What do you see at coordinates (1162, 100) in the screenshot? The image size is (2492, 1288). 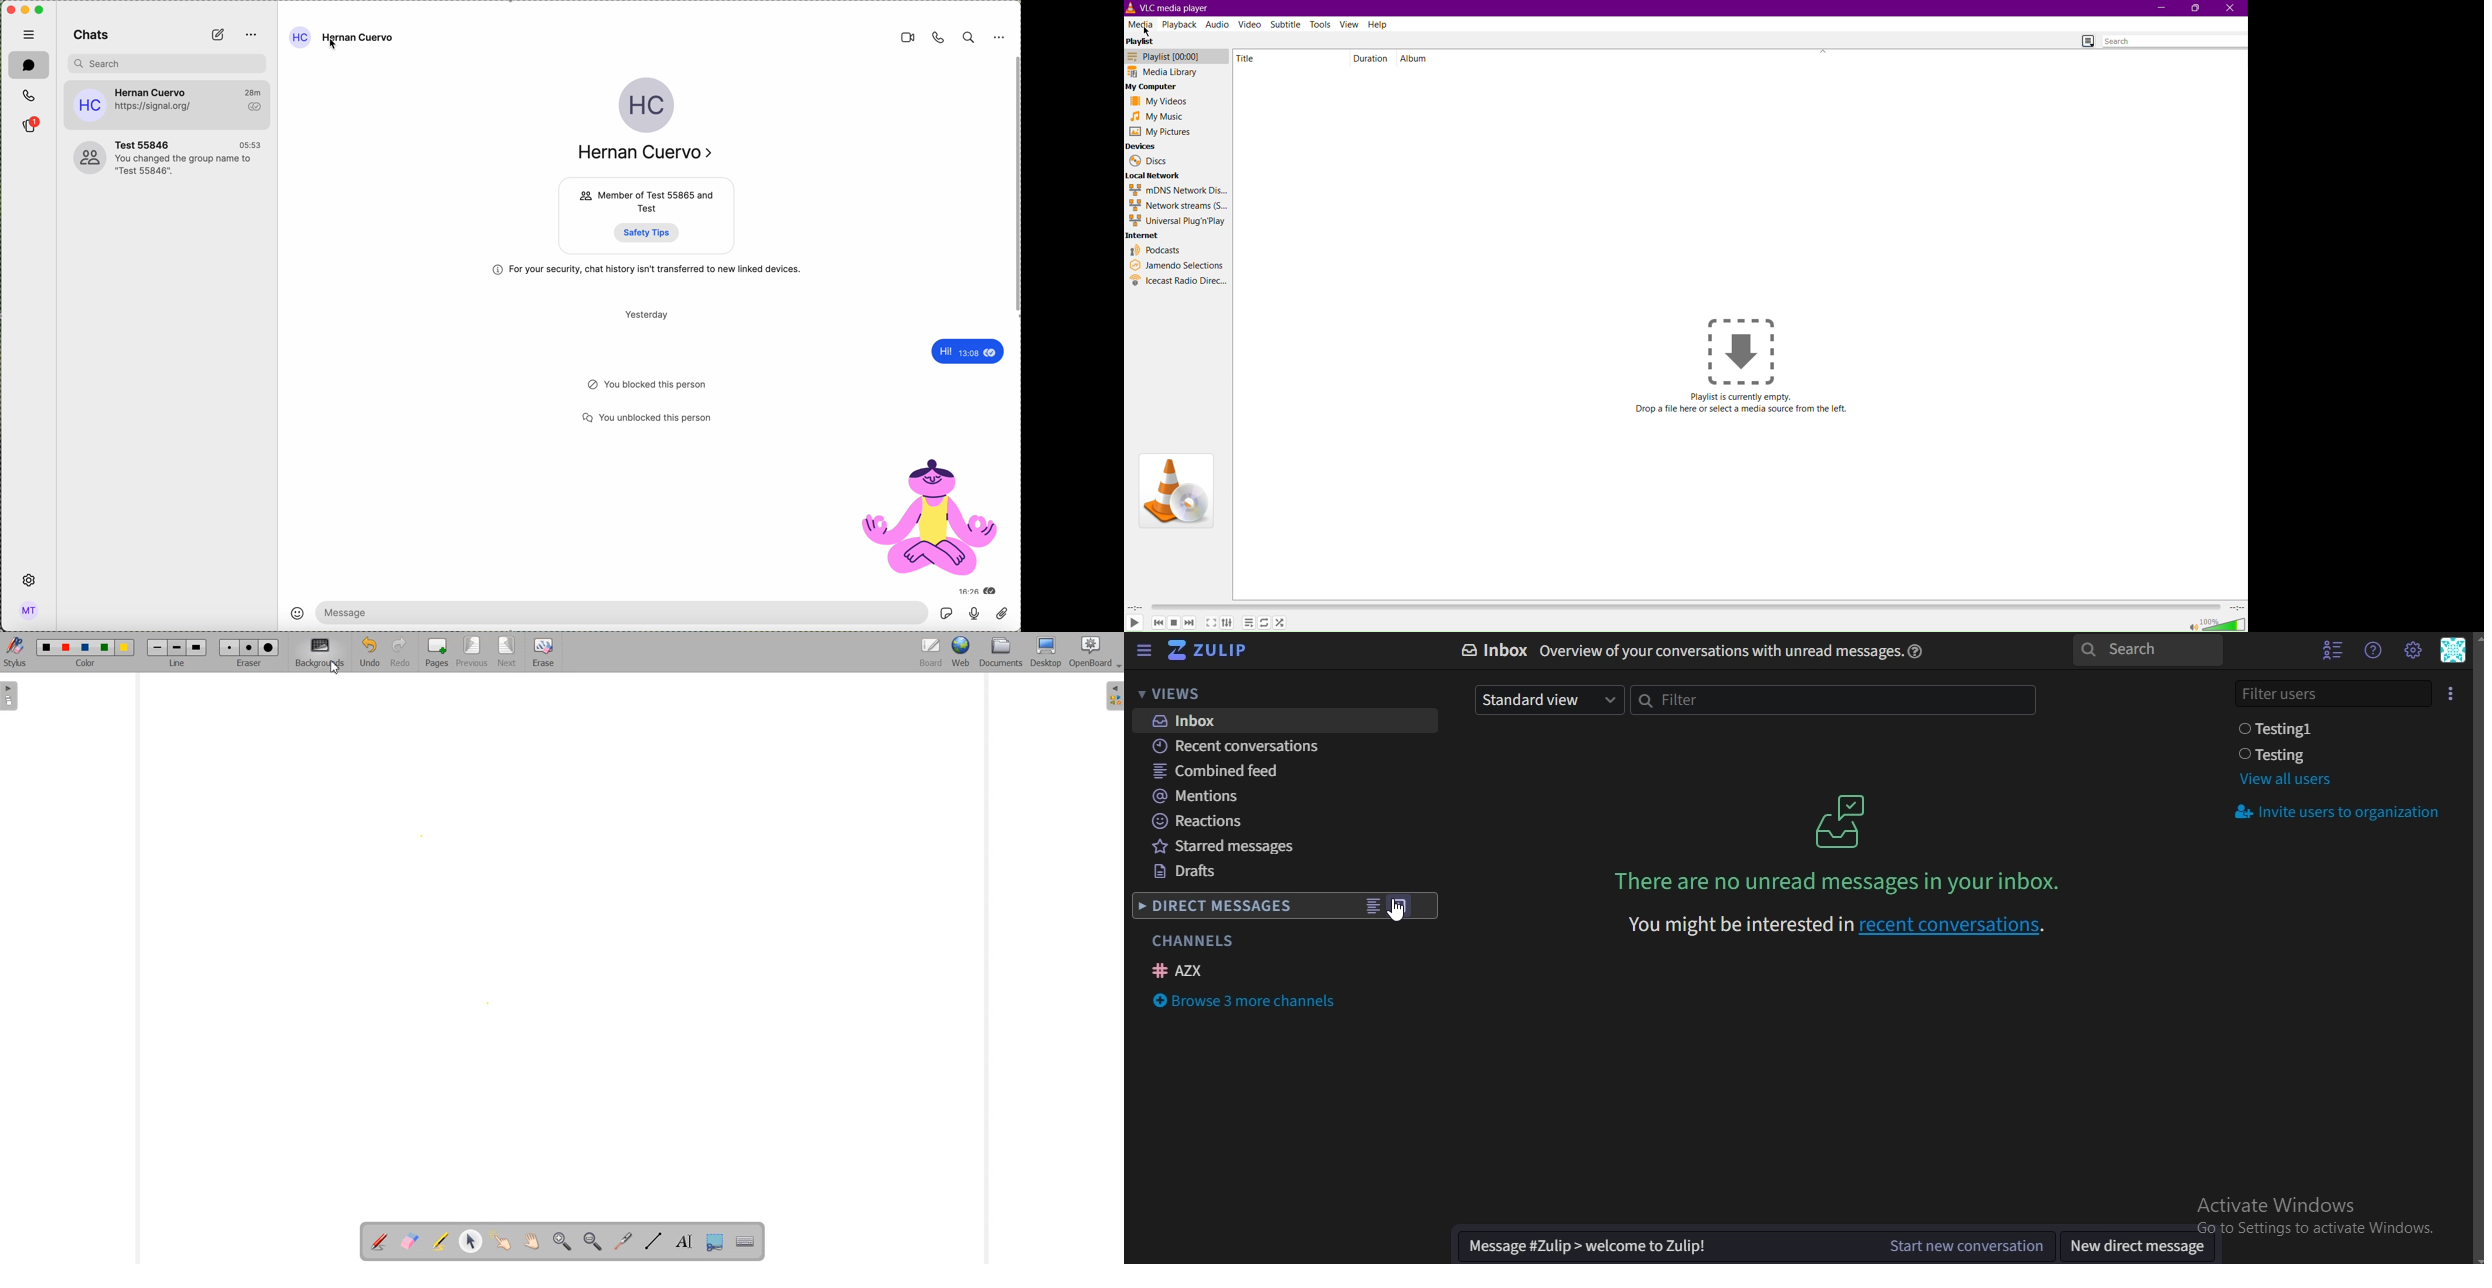 I see `My Videos` at bounding box center [1162, 100].